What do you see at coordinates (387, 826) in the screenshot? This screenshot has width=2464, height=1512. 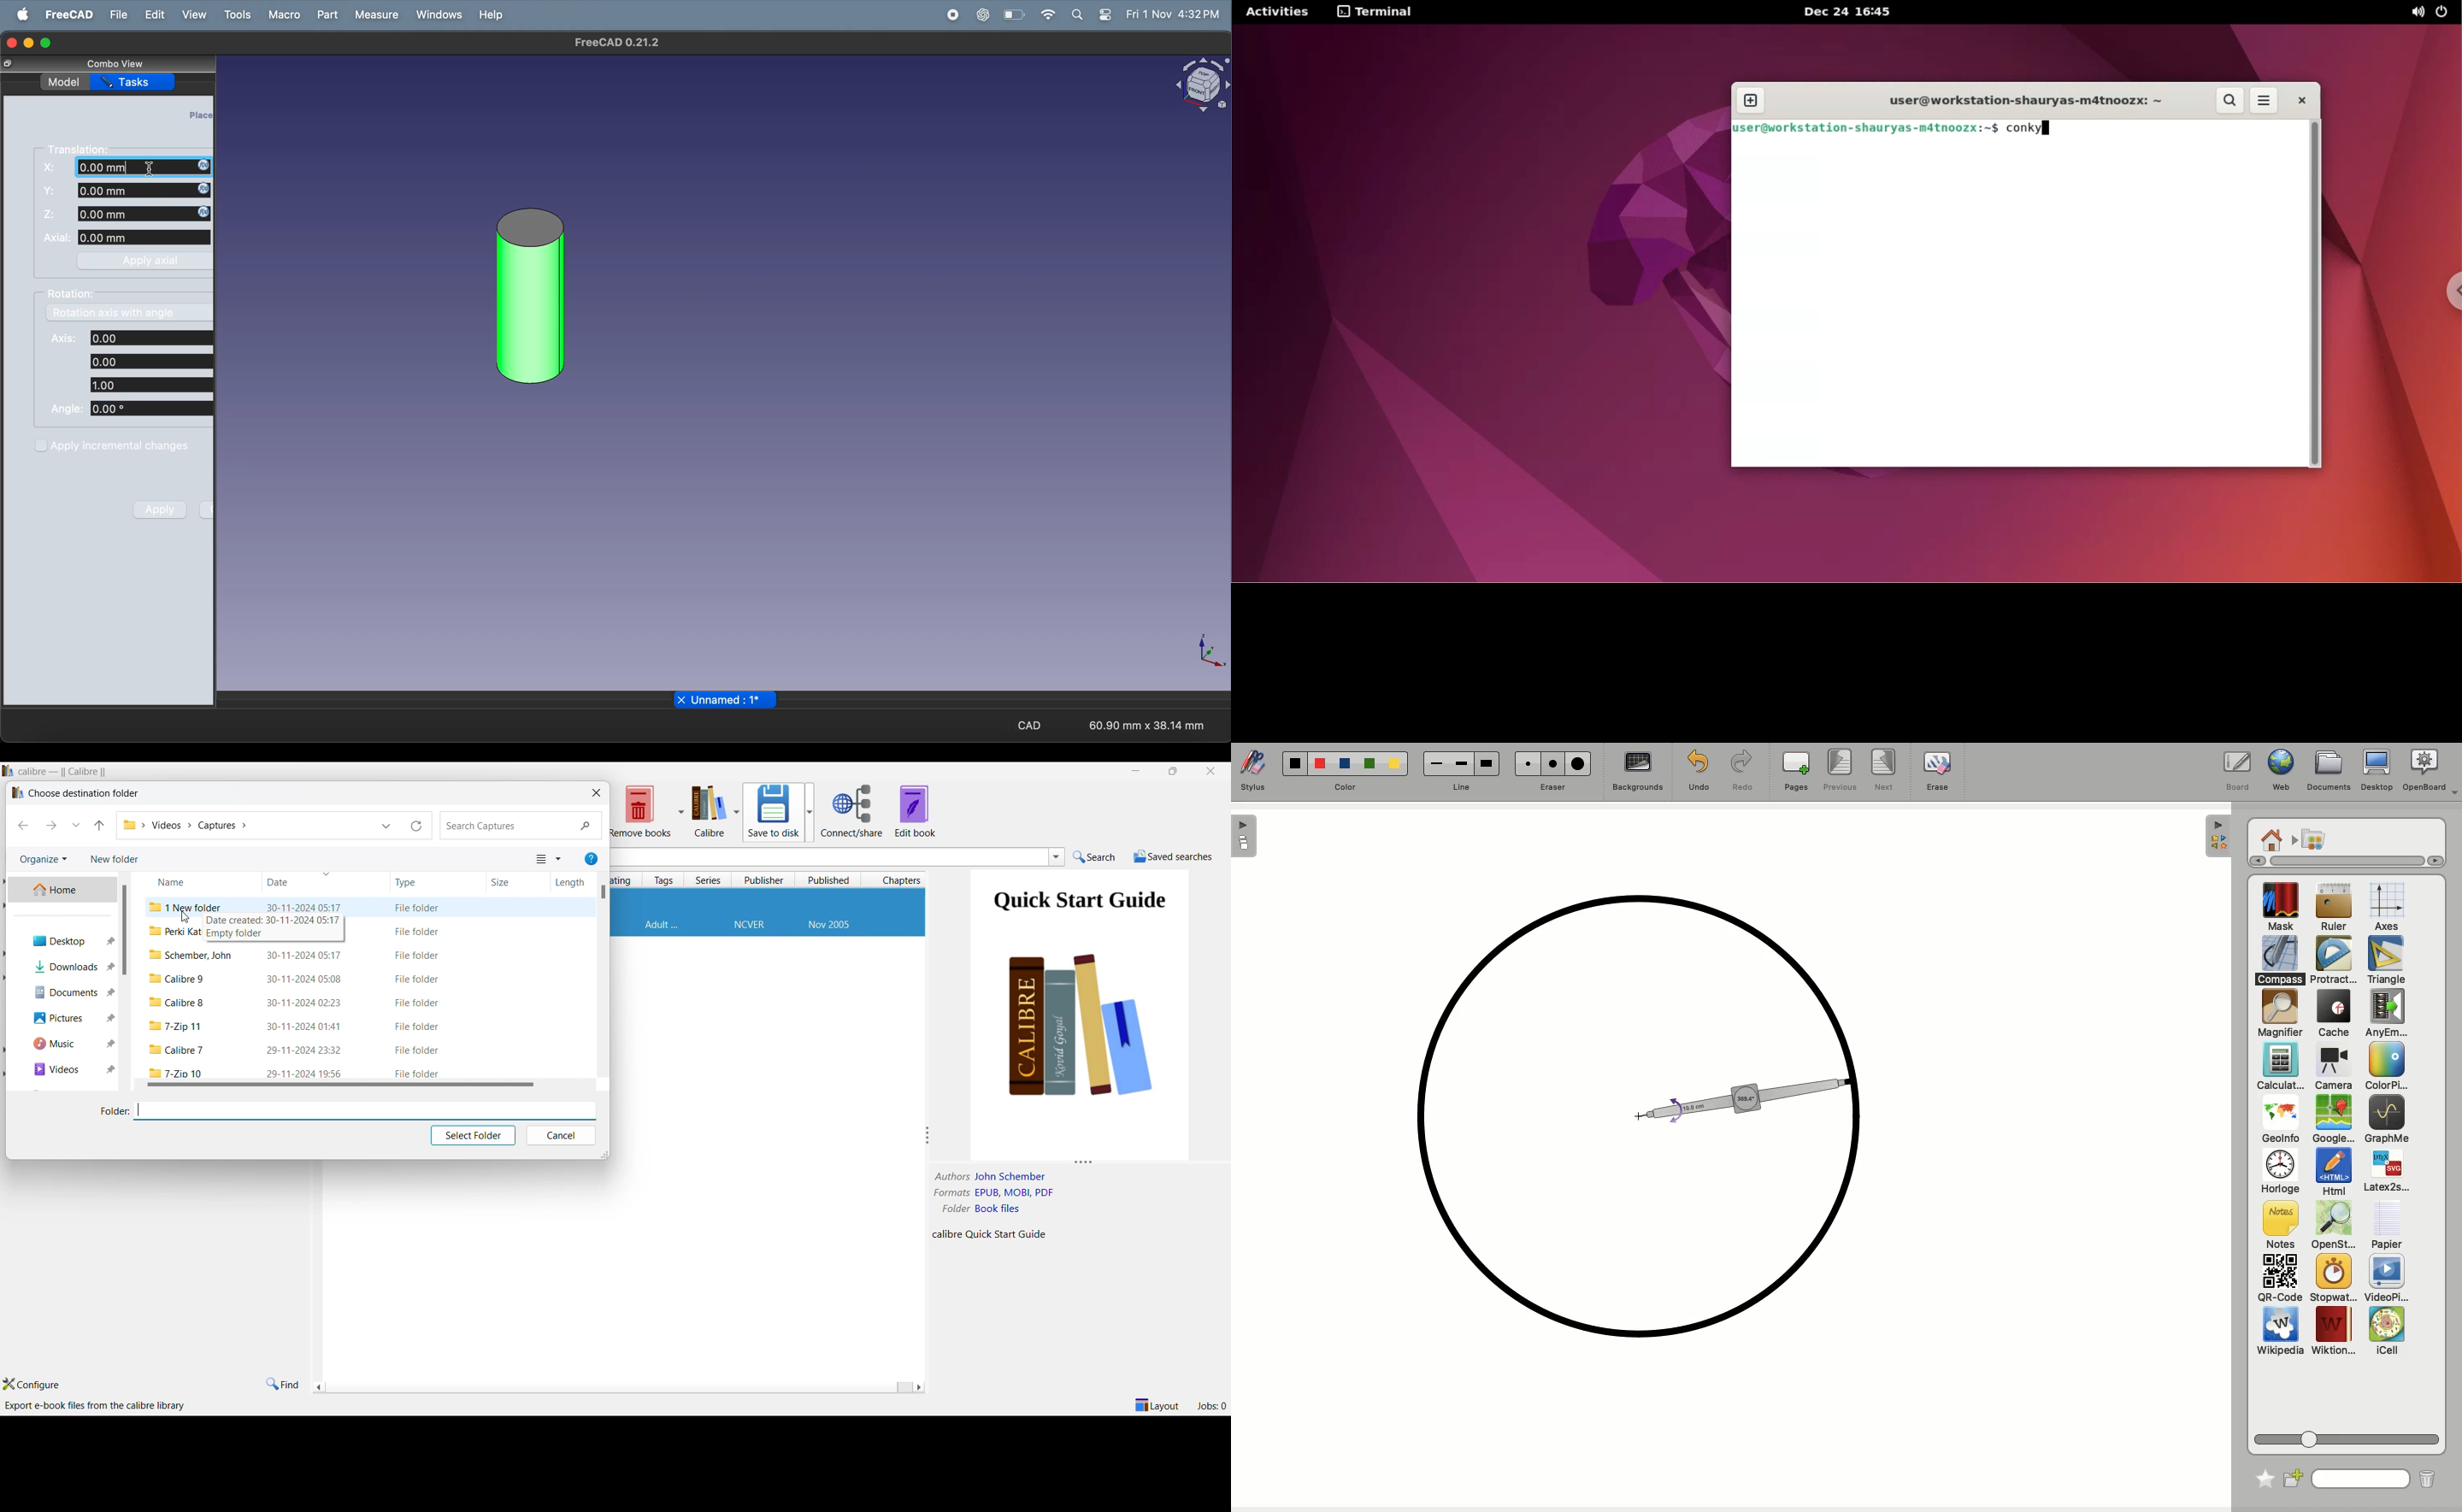 I see `List of folder options` at bounding box center [387, 826].